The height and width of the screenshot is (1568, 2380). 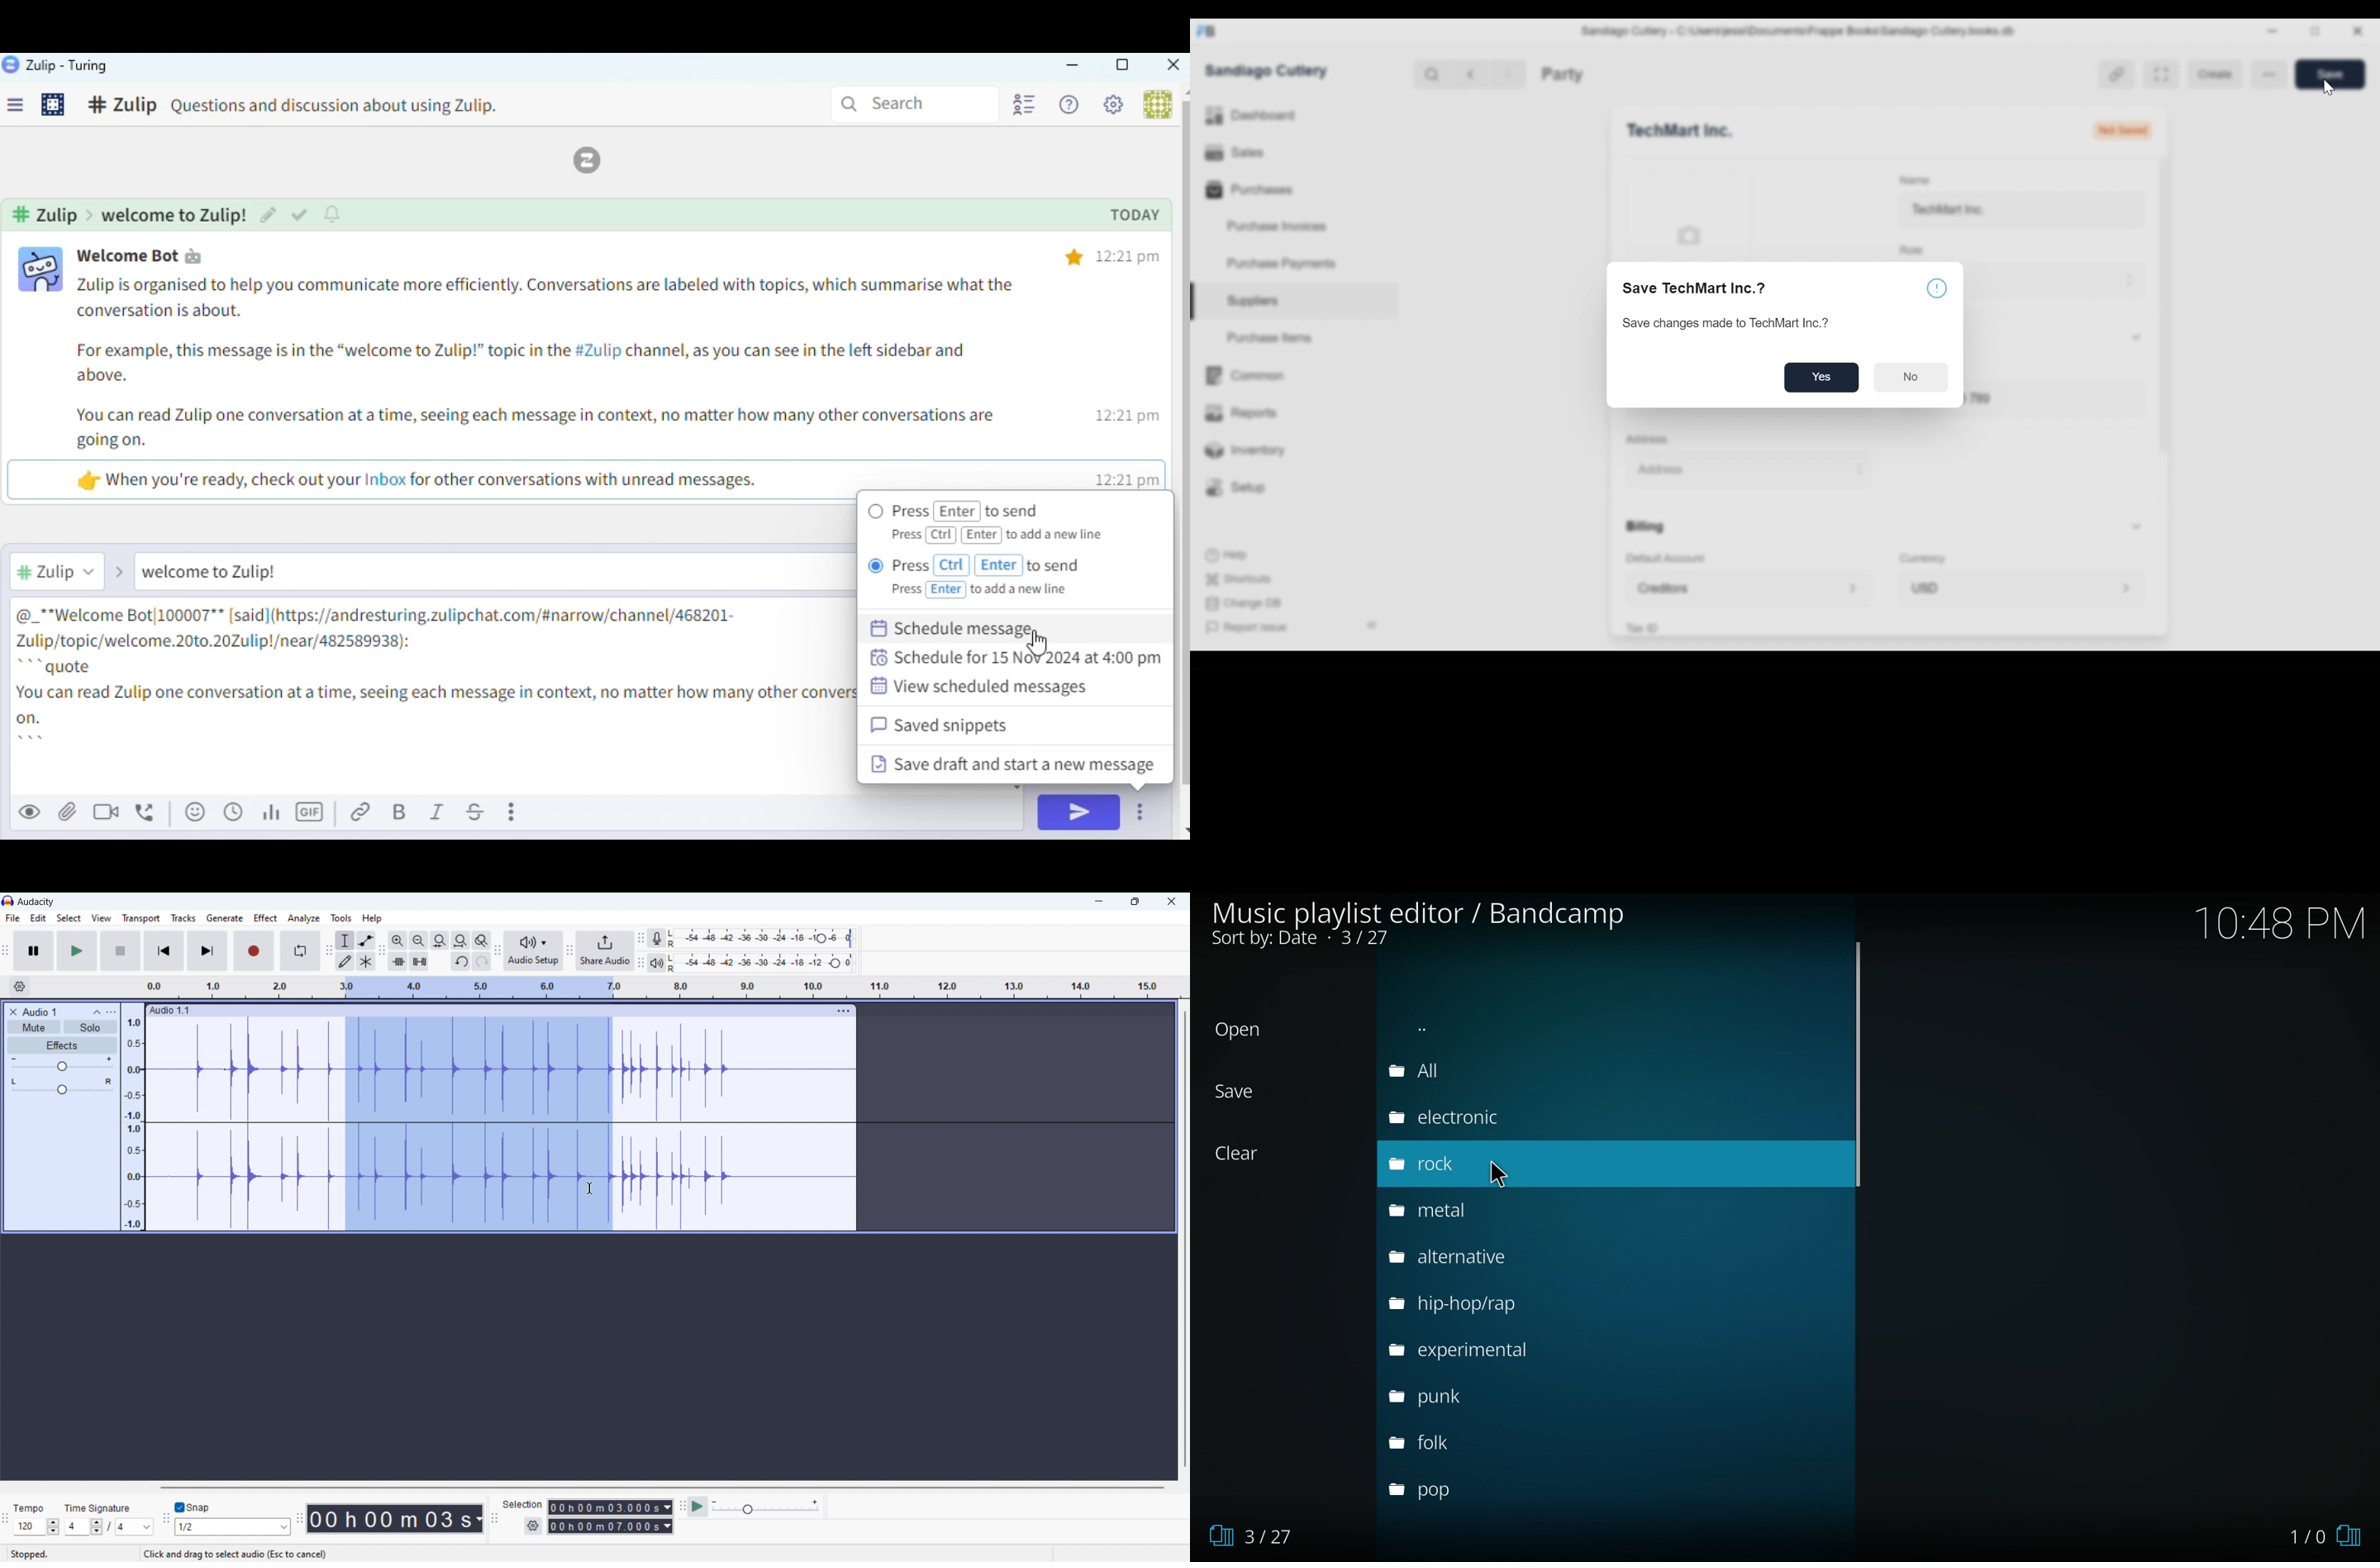 What do you see at coordinates (498, 950) in the screenshot?
I see `audio setup toolbar` at bounding box center [498, 950].